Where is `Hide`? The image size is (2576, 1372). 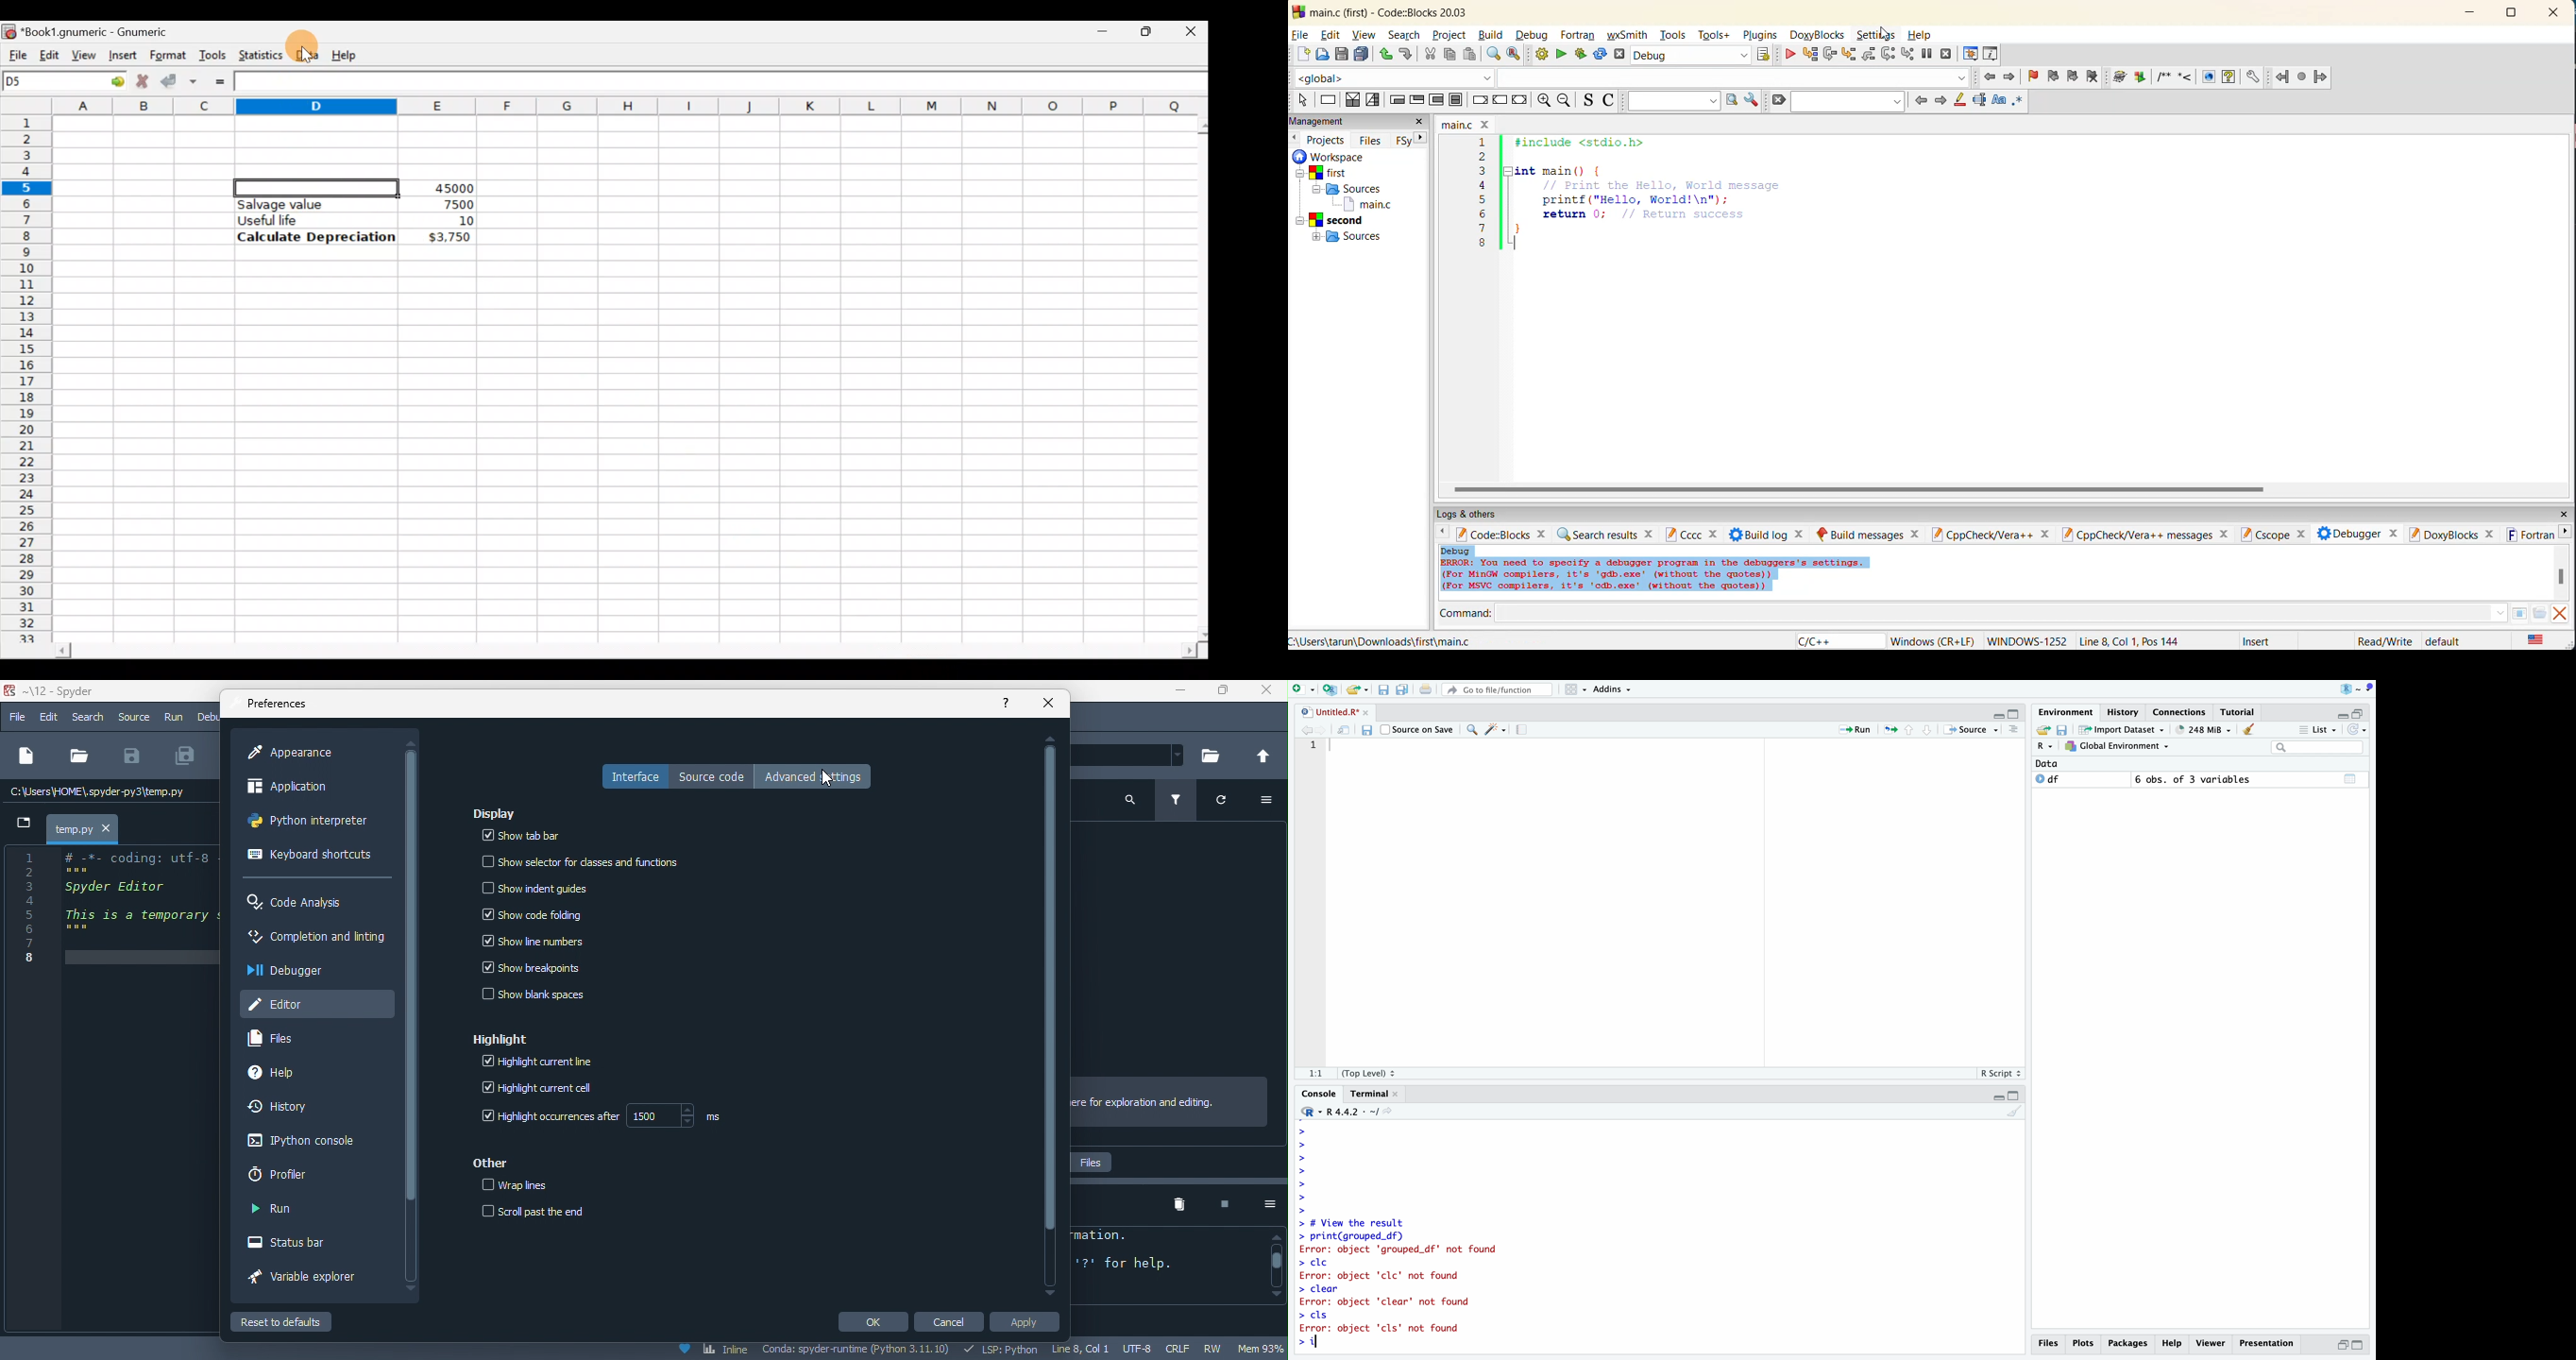 Hide is located at coordinates (1997, 1096).